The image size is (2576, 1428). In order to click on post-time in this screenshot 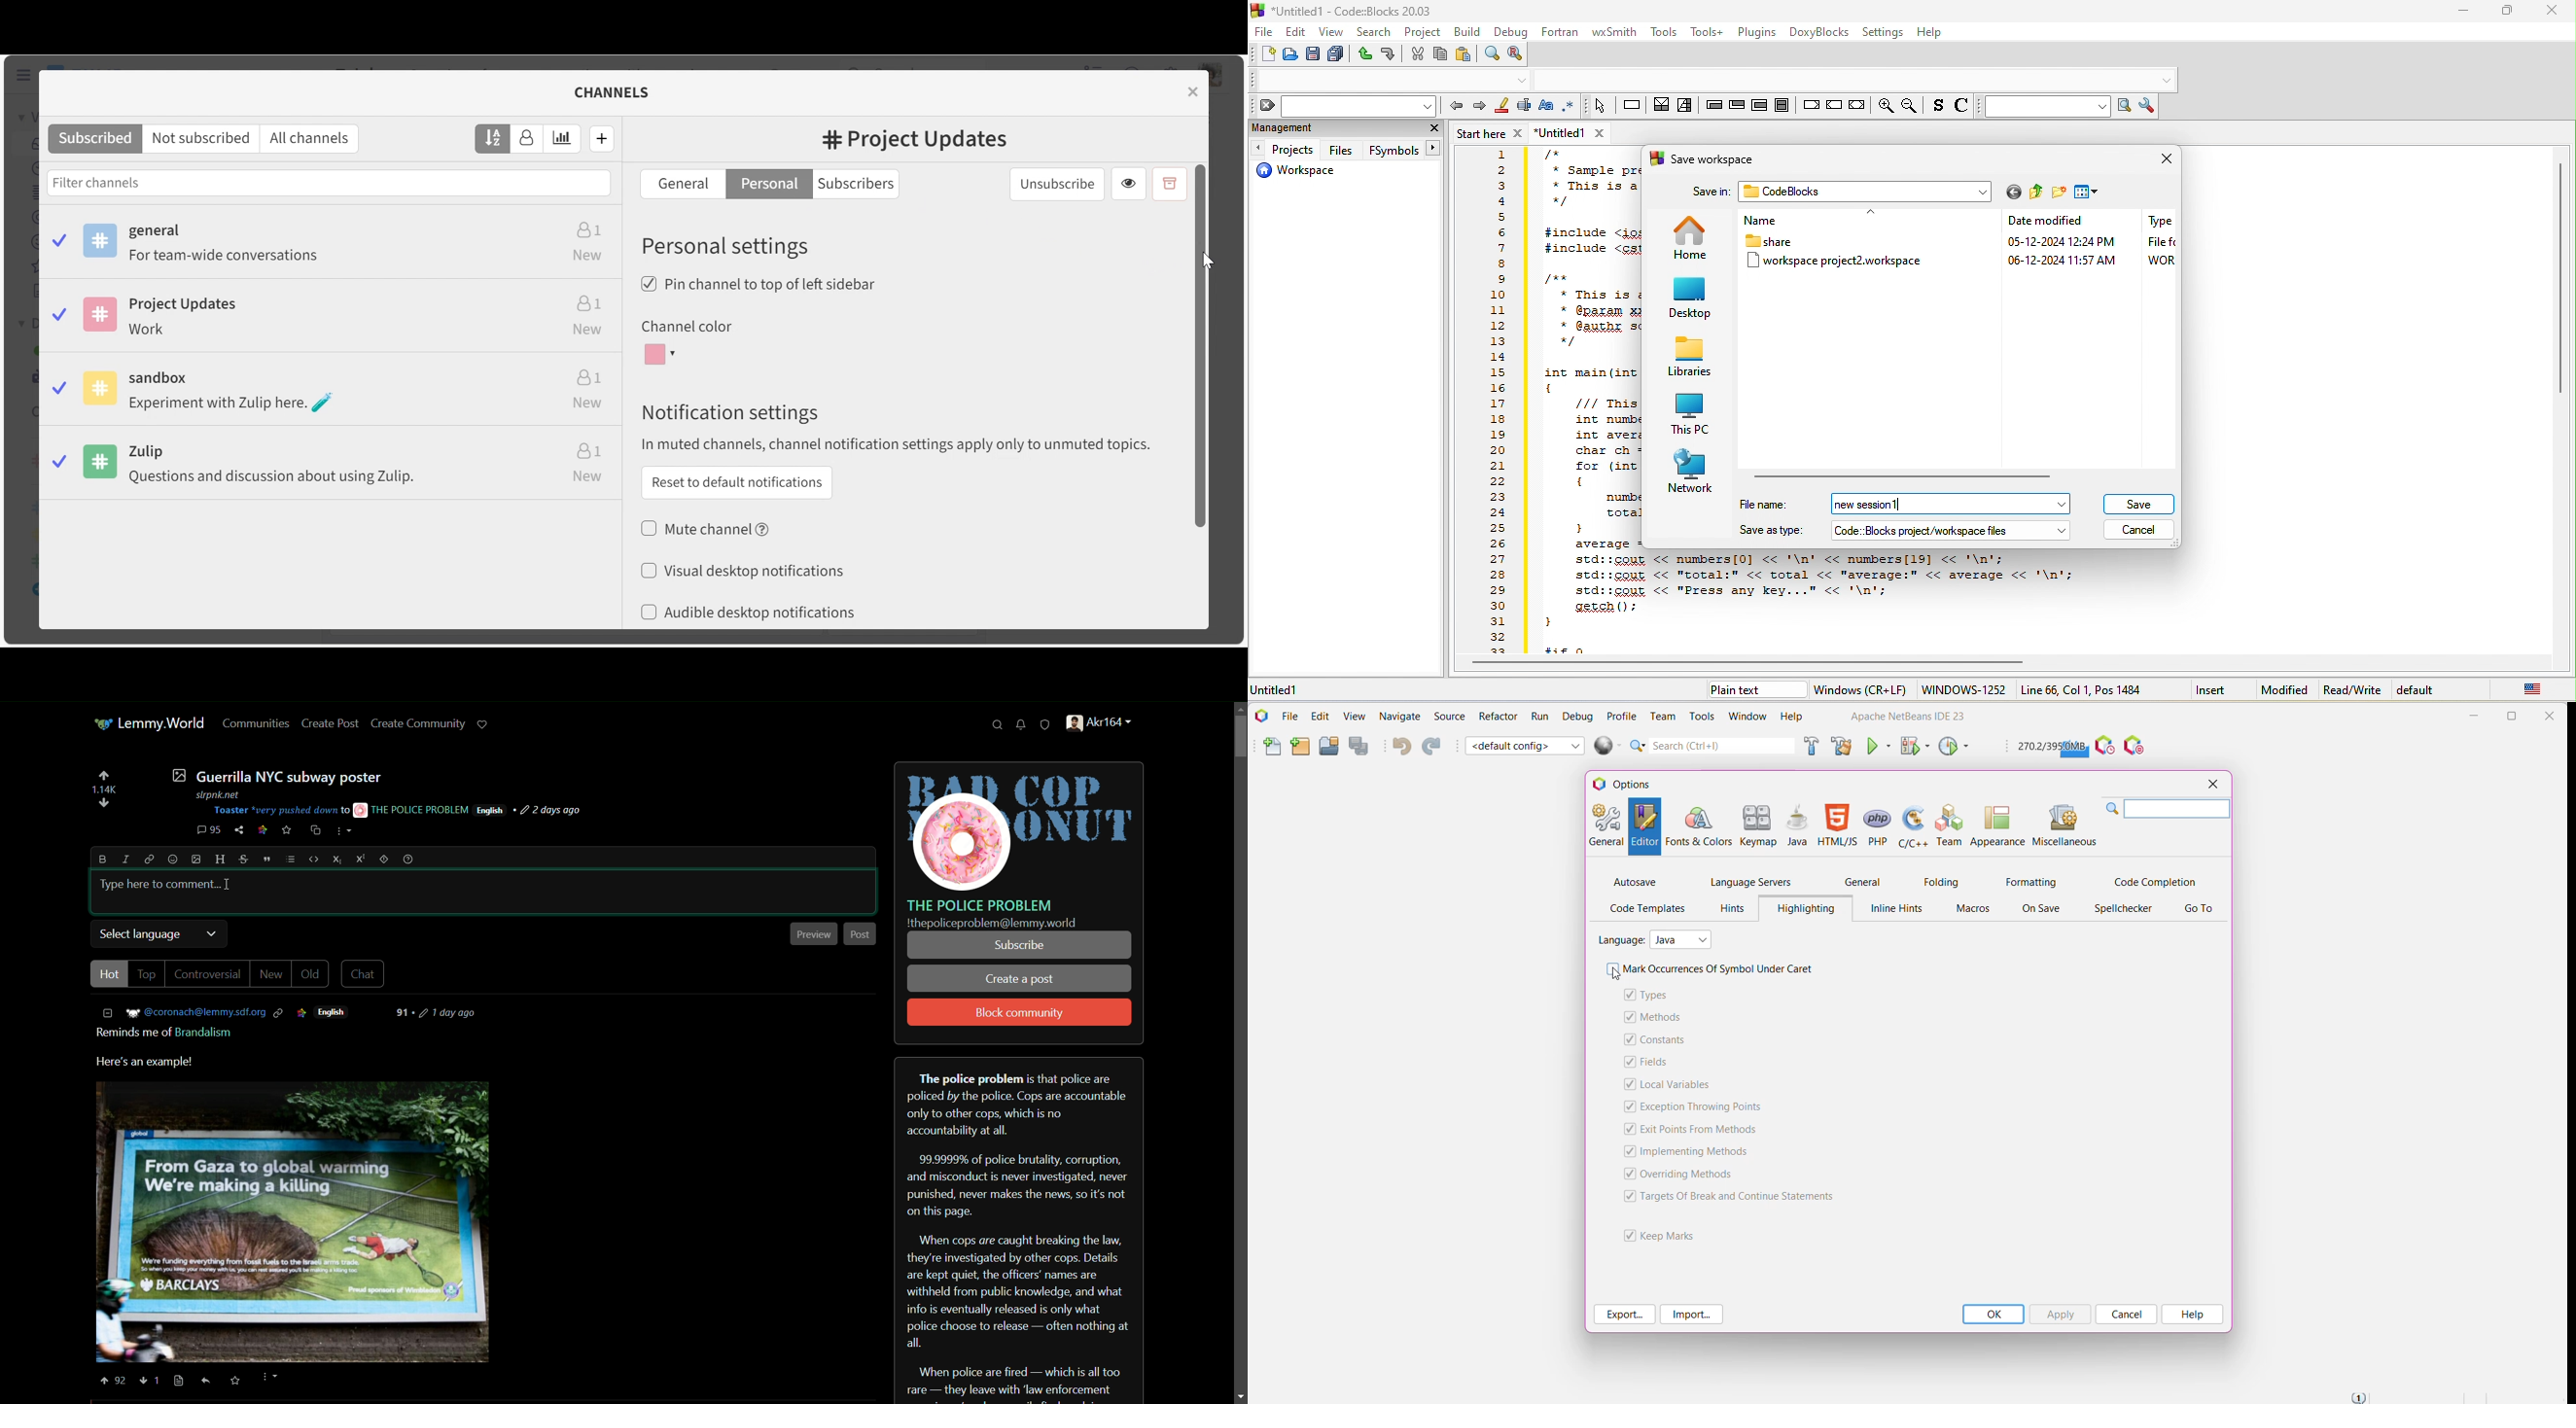, I will do `click(449, 1015)`.